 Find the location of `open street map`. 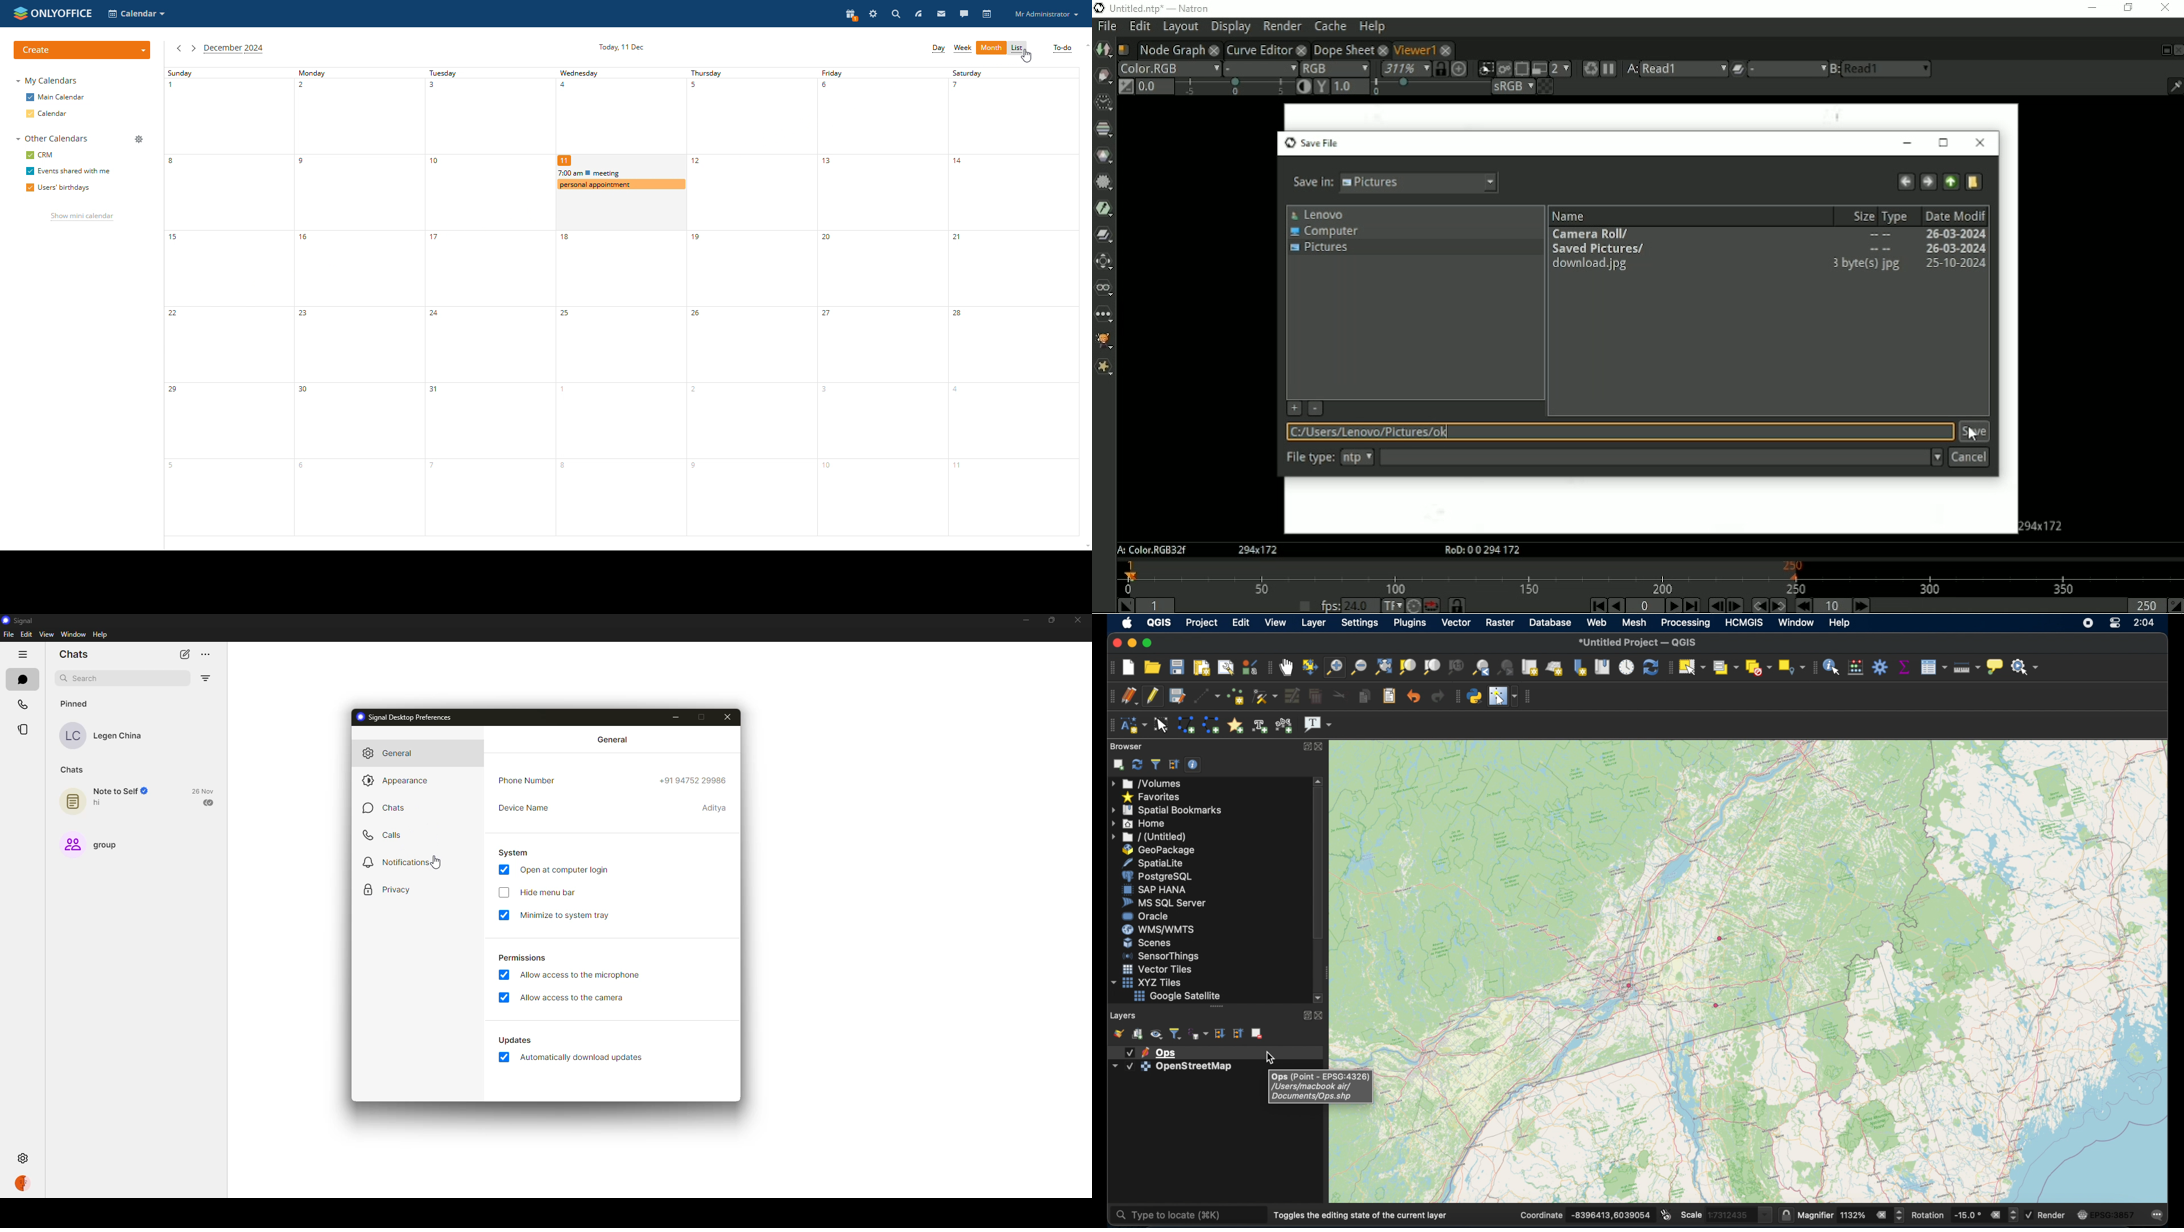

open street map is located at coordinates (1671, 996).